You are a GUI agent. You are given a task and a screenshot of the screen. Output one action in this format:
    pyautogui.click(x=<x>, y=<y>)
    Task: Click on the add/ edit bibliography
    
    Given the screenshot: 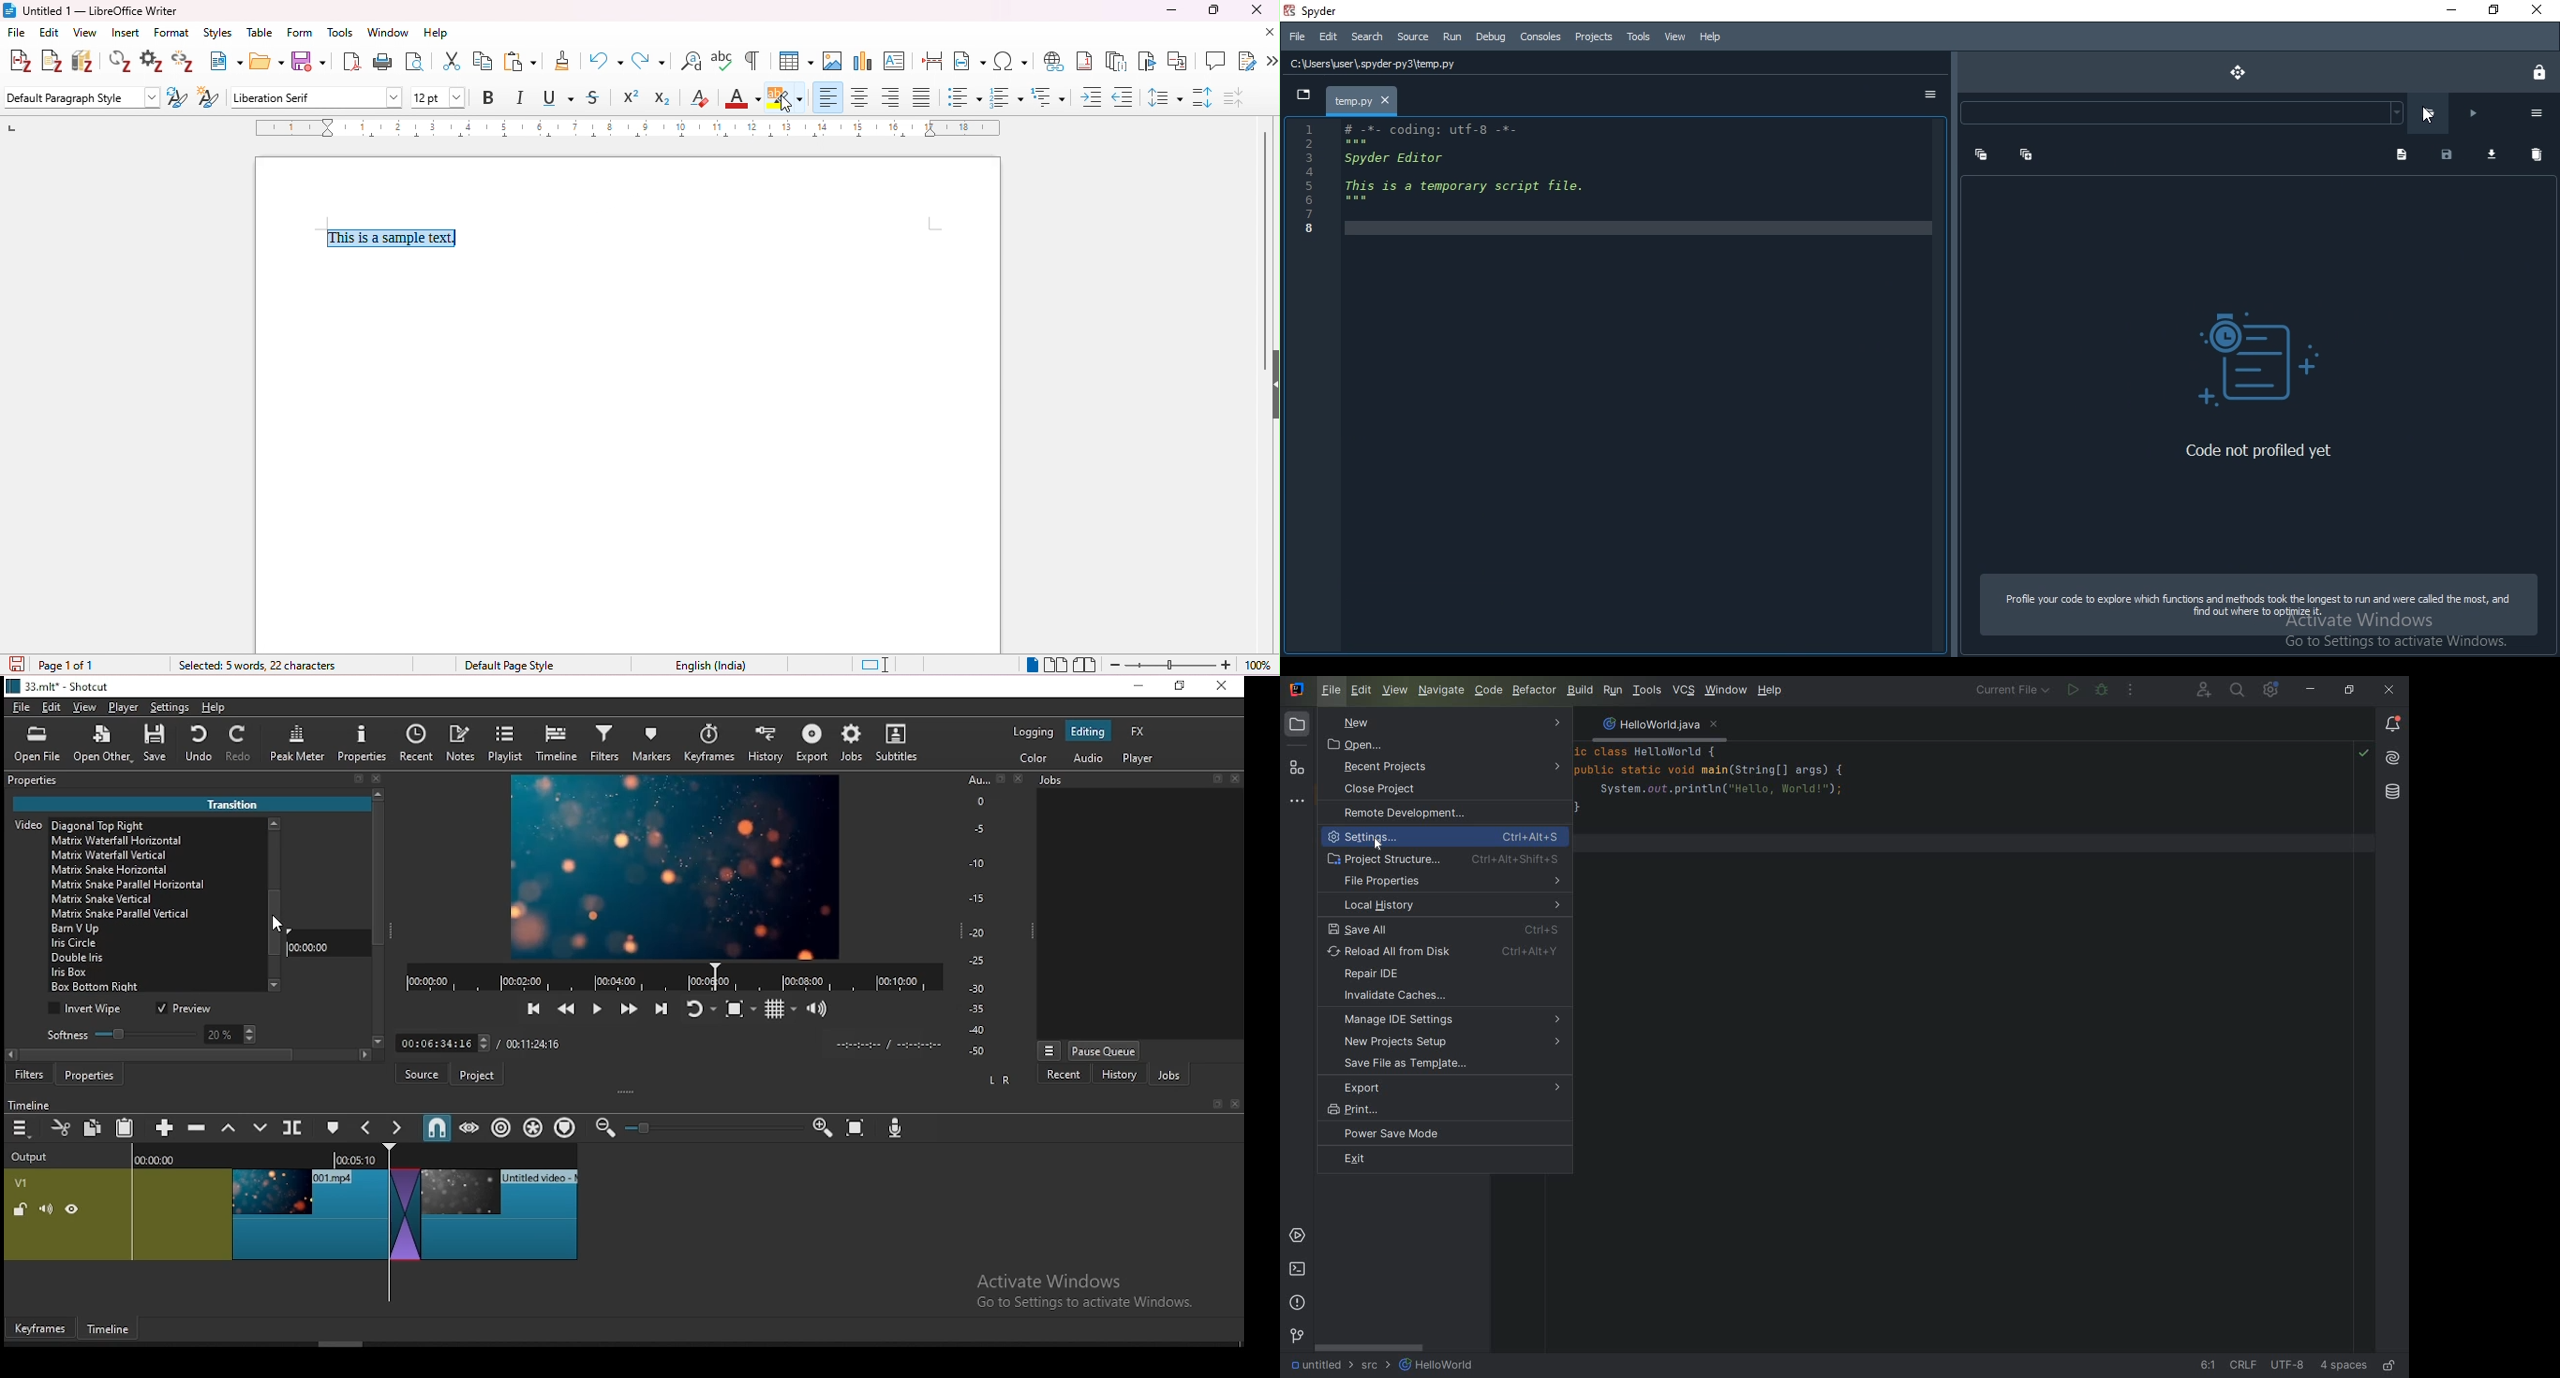 What is the action you would take?
    pyautogui.click(x=84, y=62)
    